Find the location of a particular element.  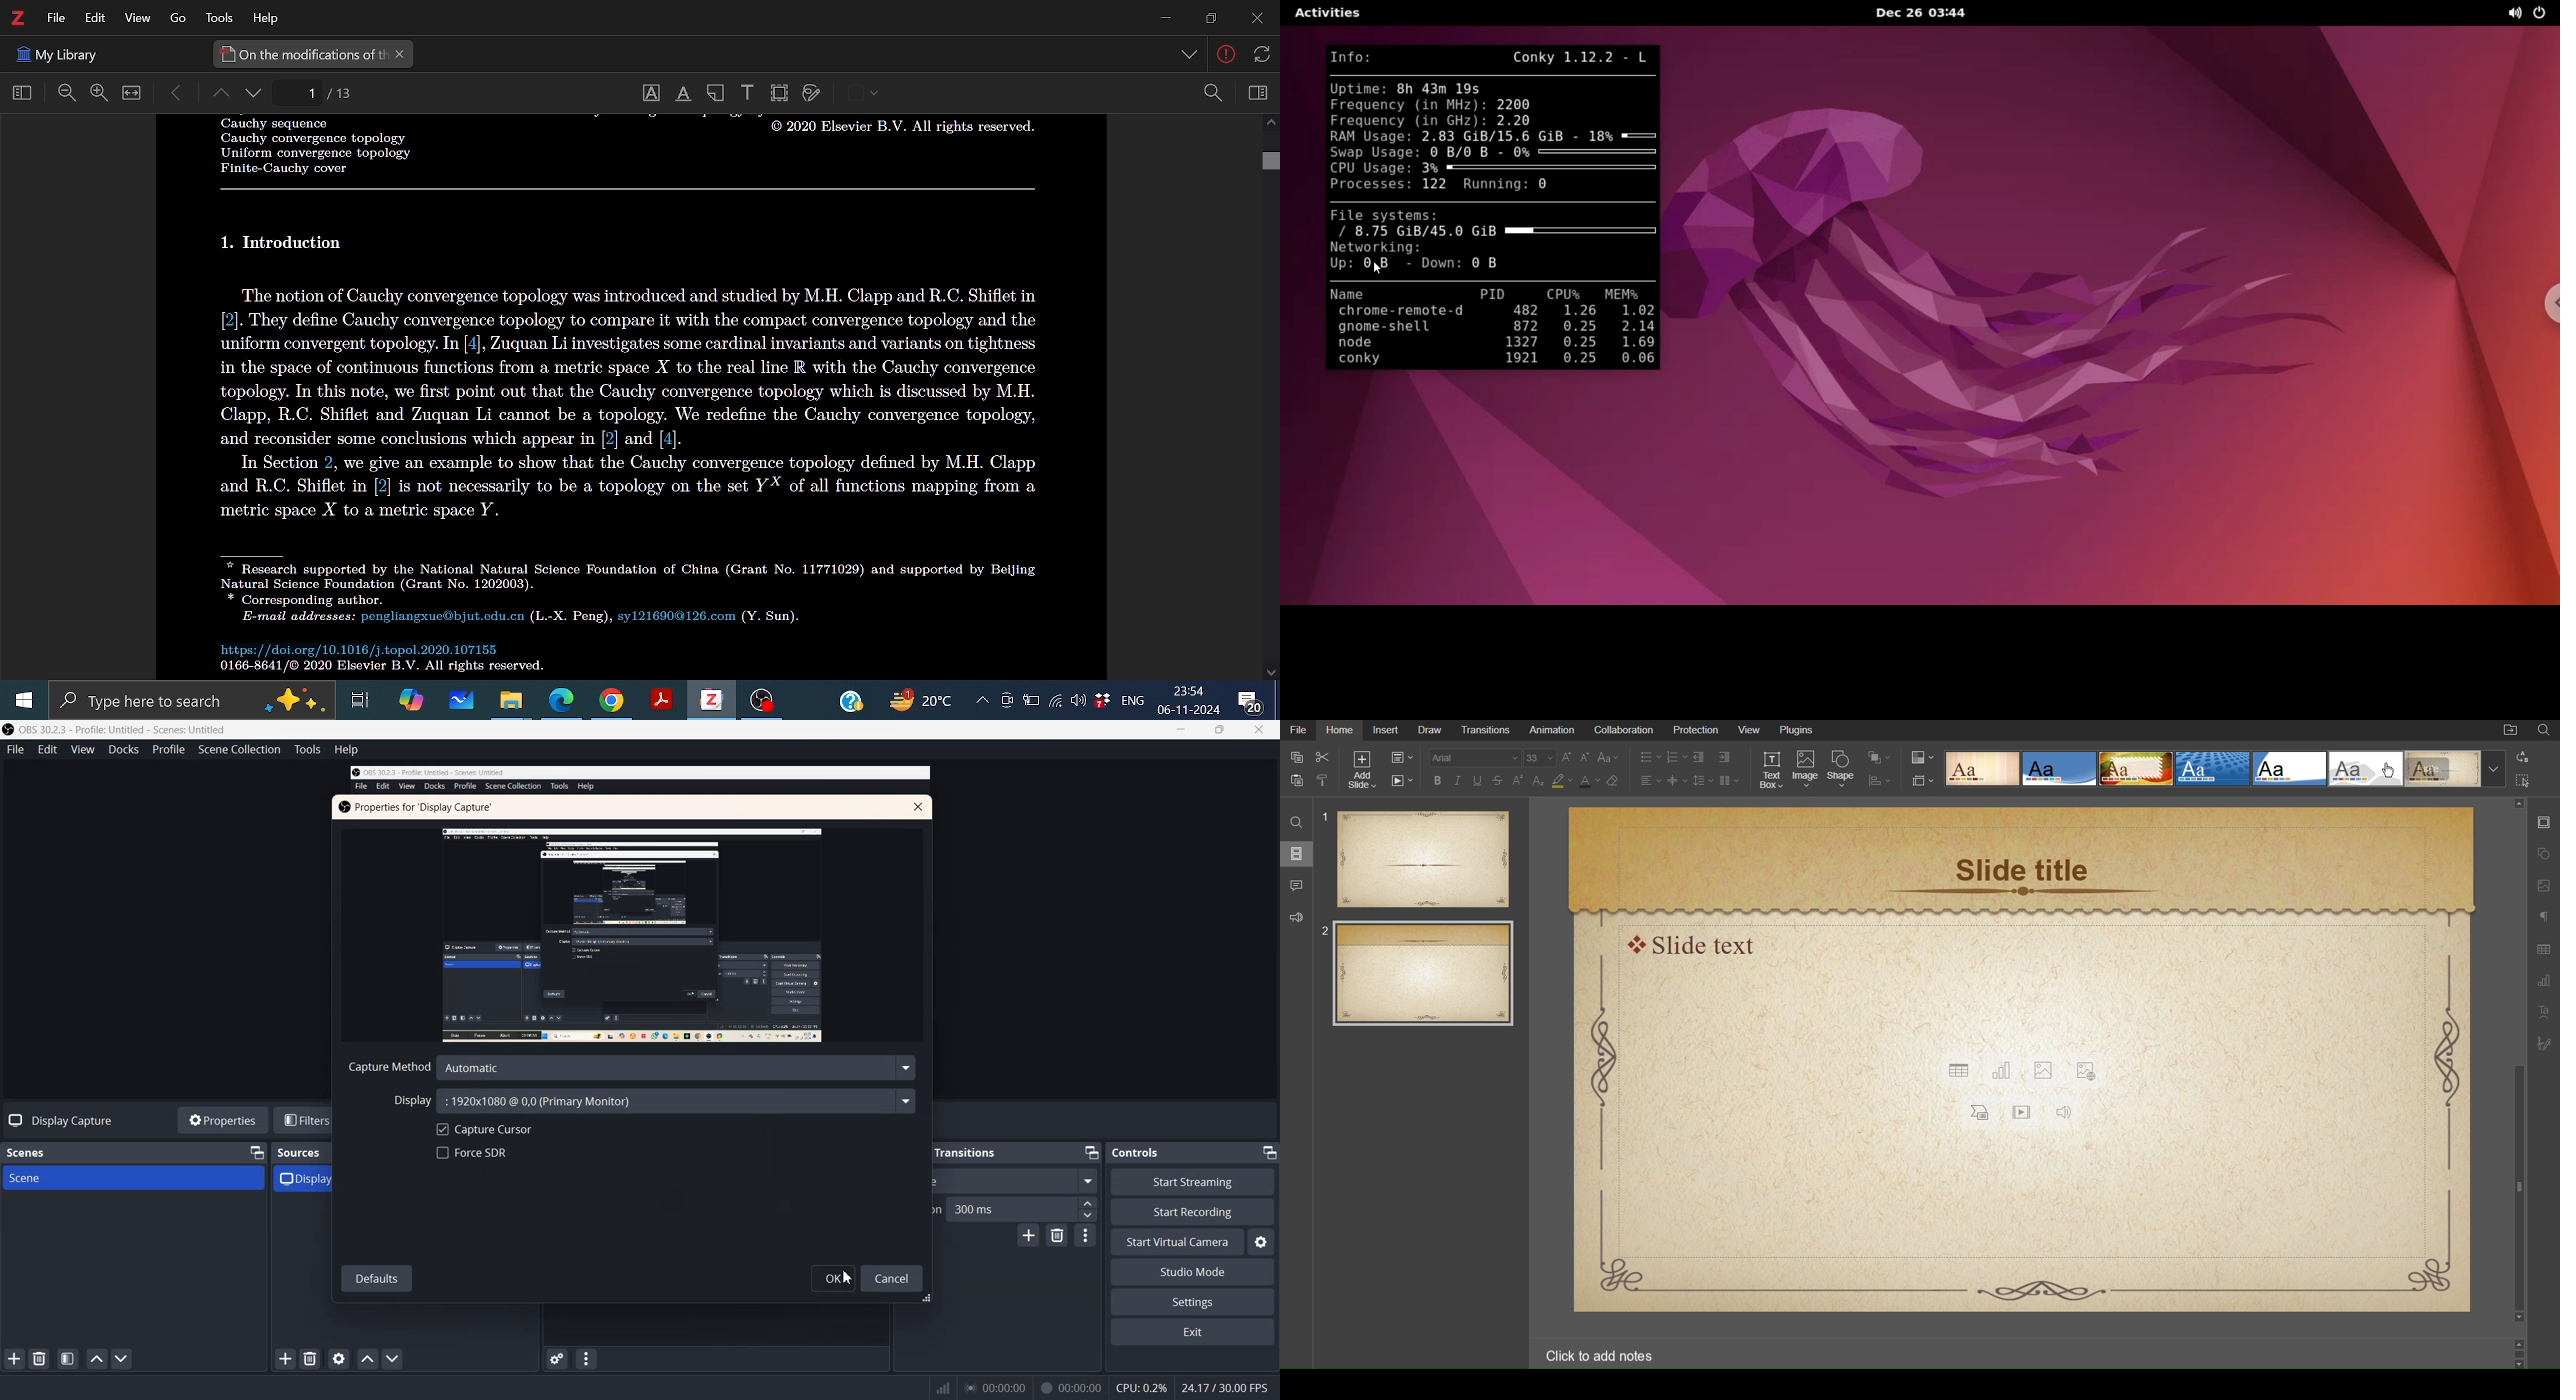

Tools is located at coordinates (216, 18).